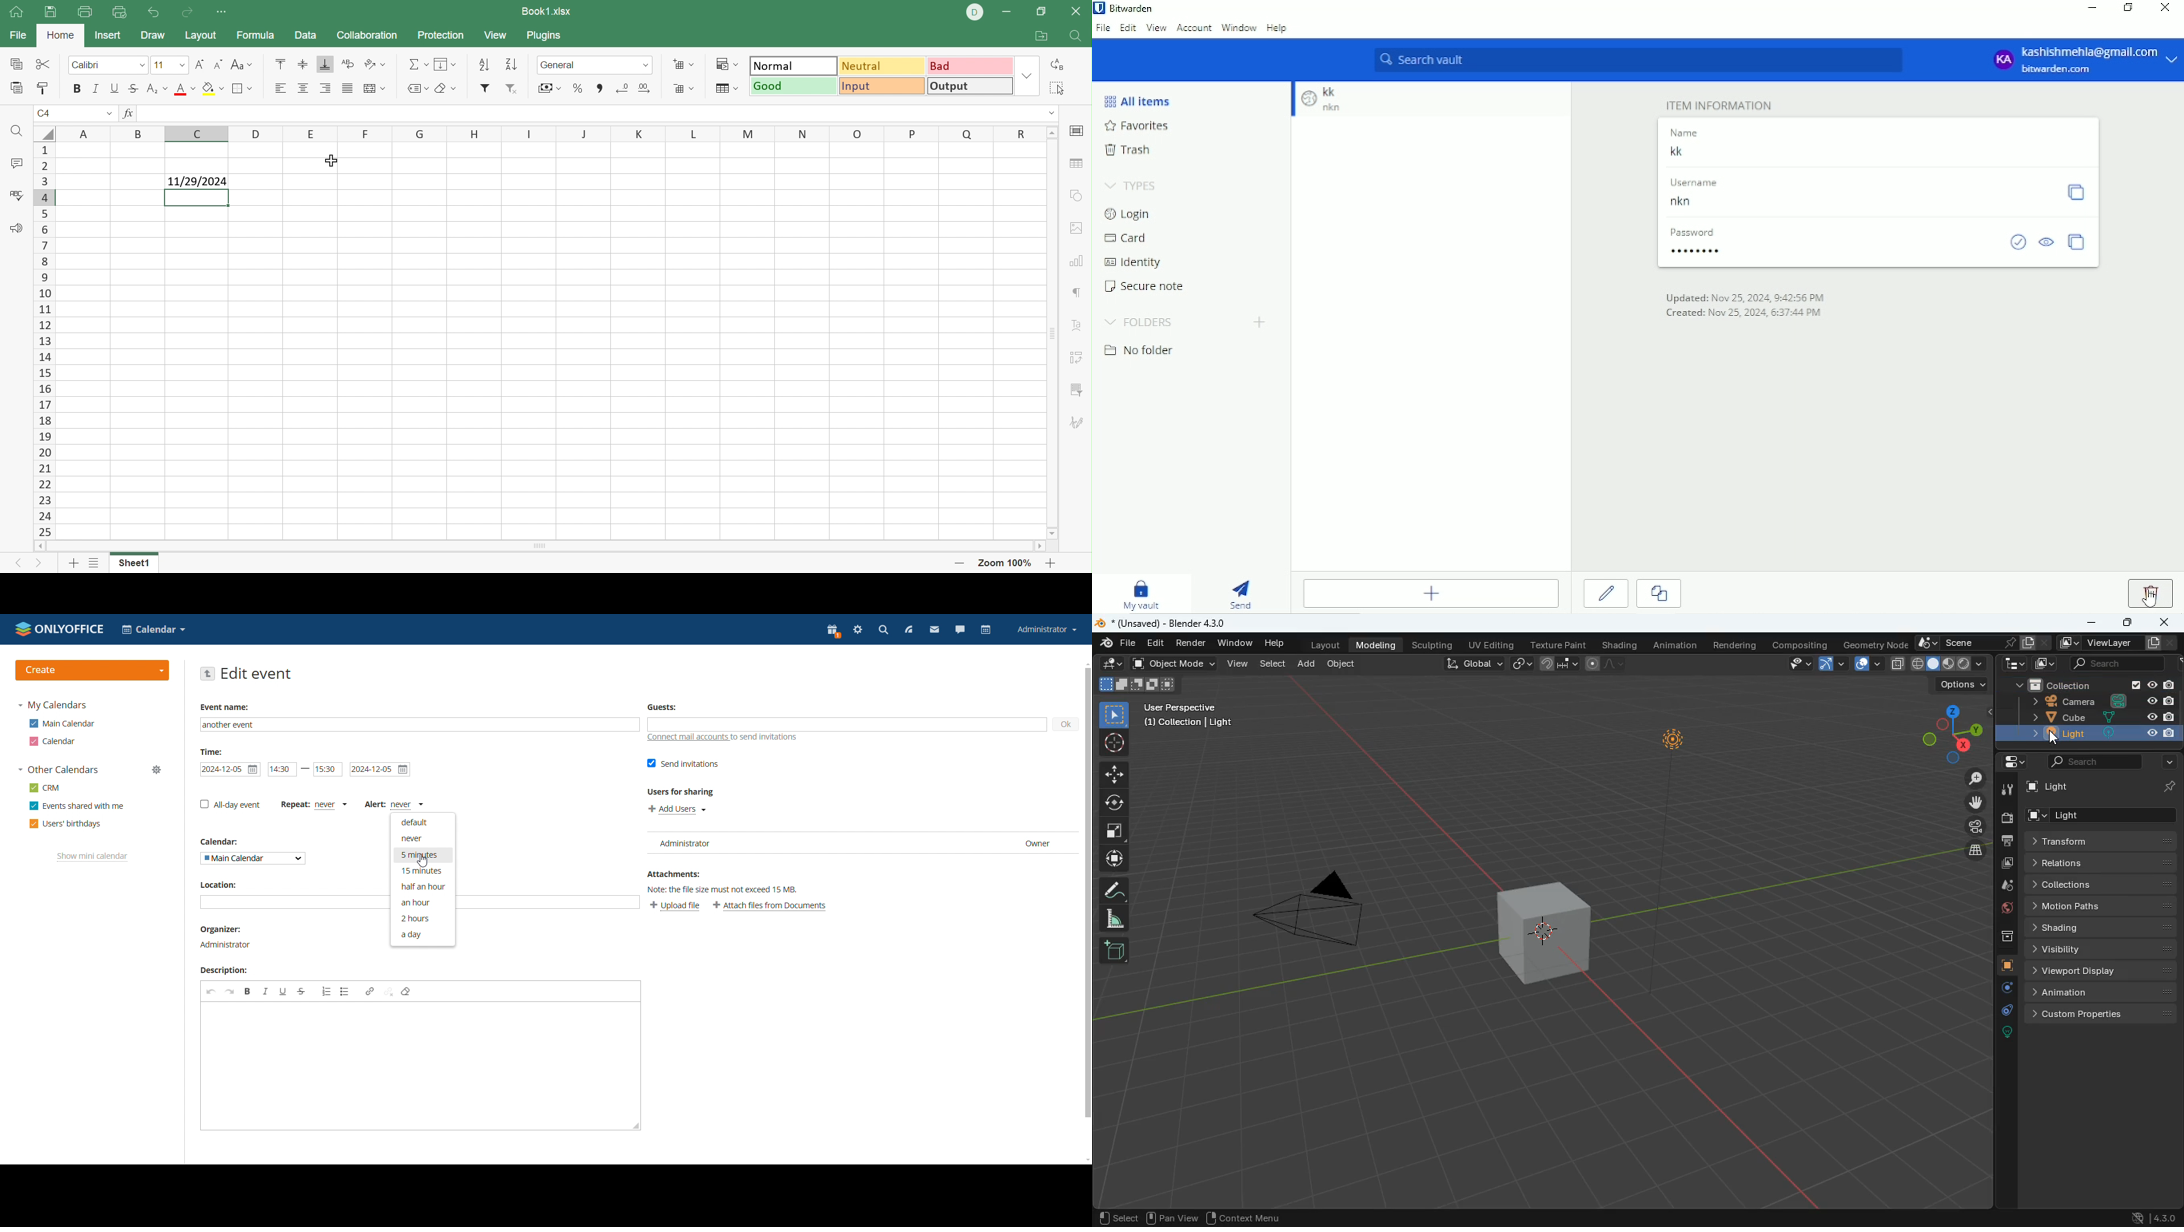  Describe the element at coordinates (601, 88) in the screenshot. I see `Comma style` at that location.